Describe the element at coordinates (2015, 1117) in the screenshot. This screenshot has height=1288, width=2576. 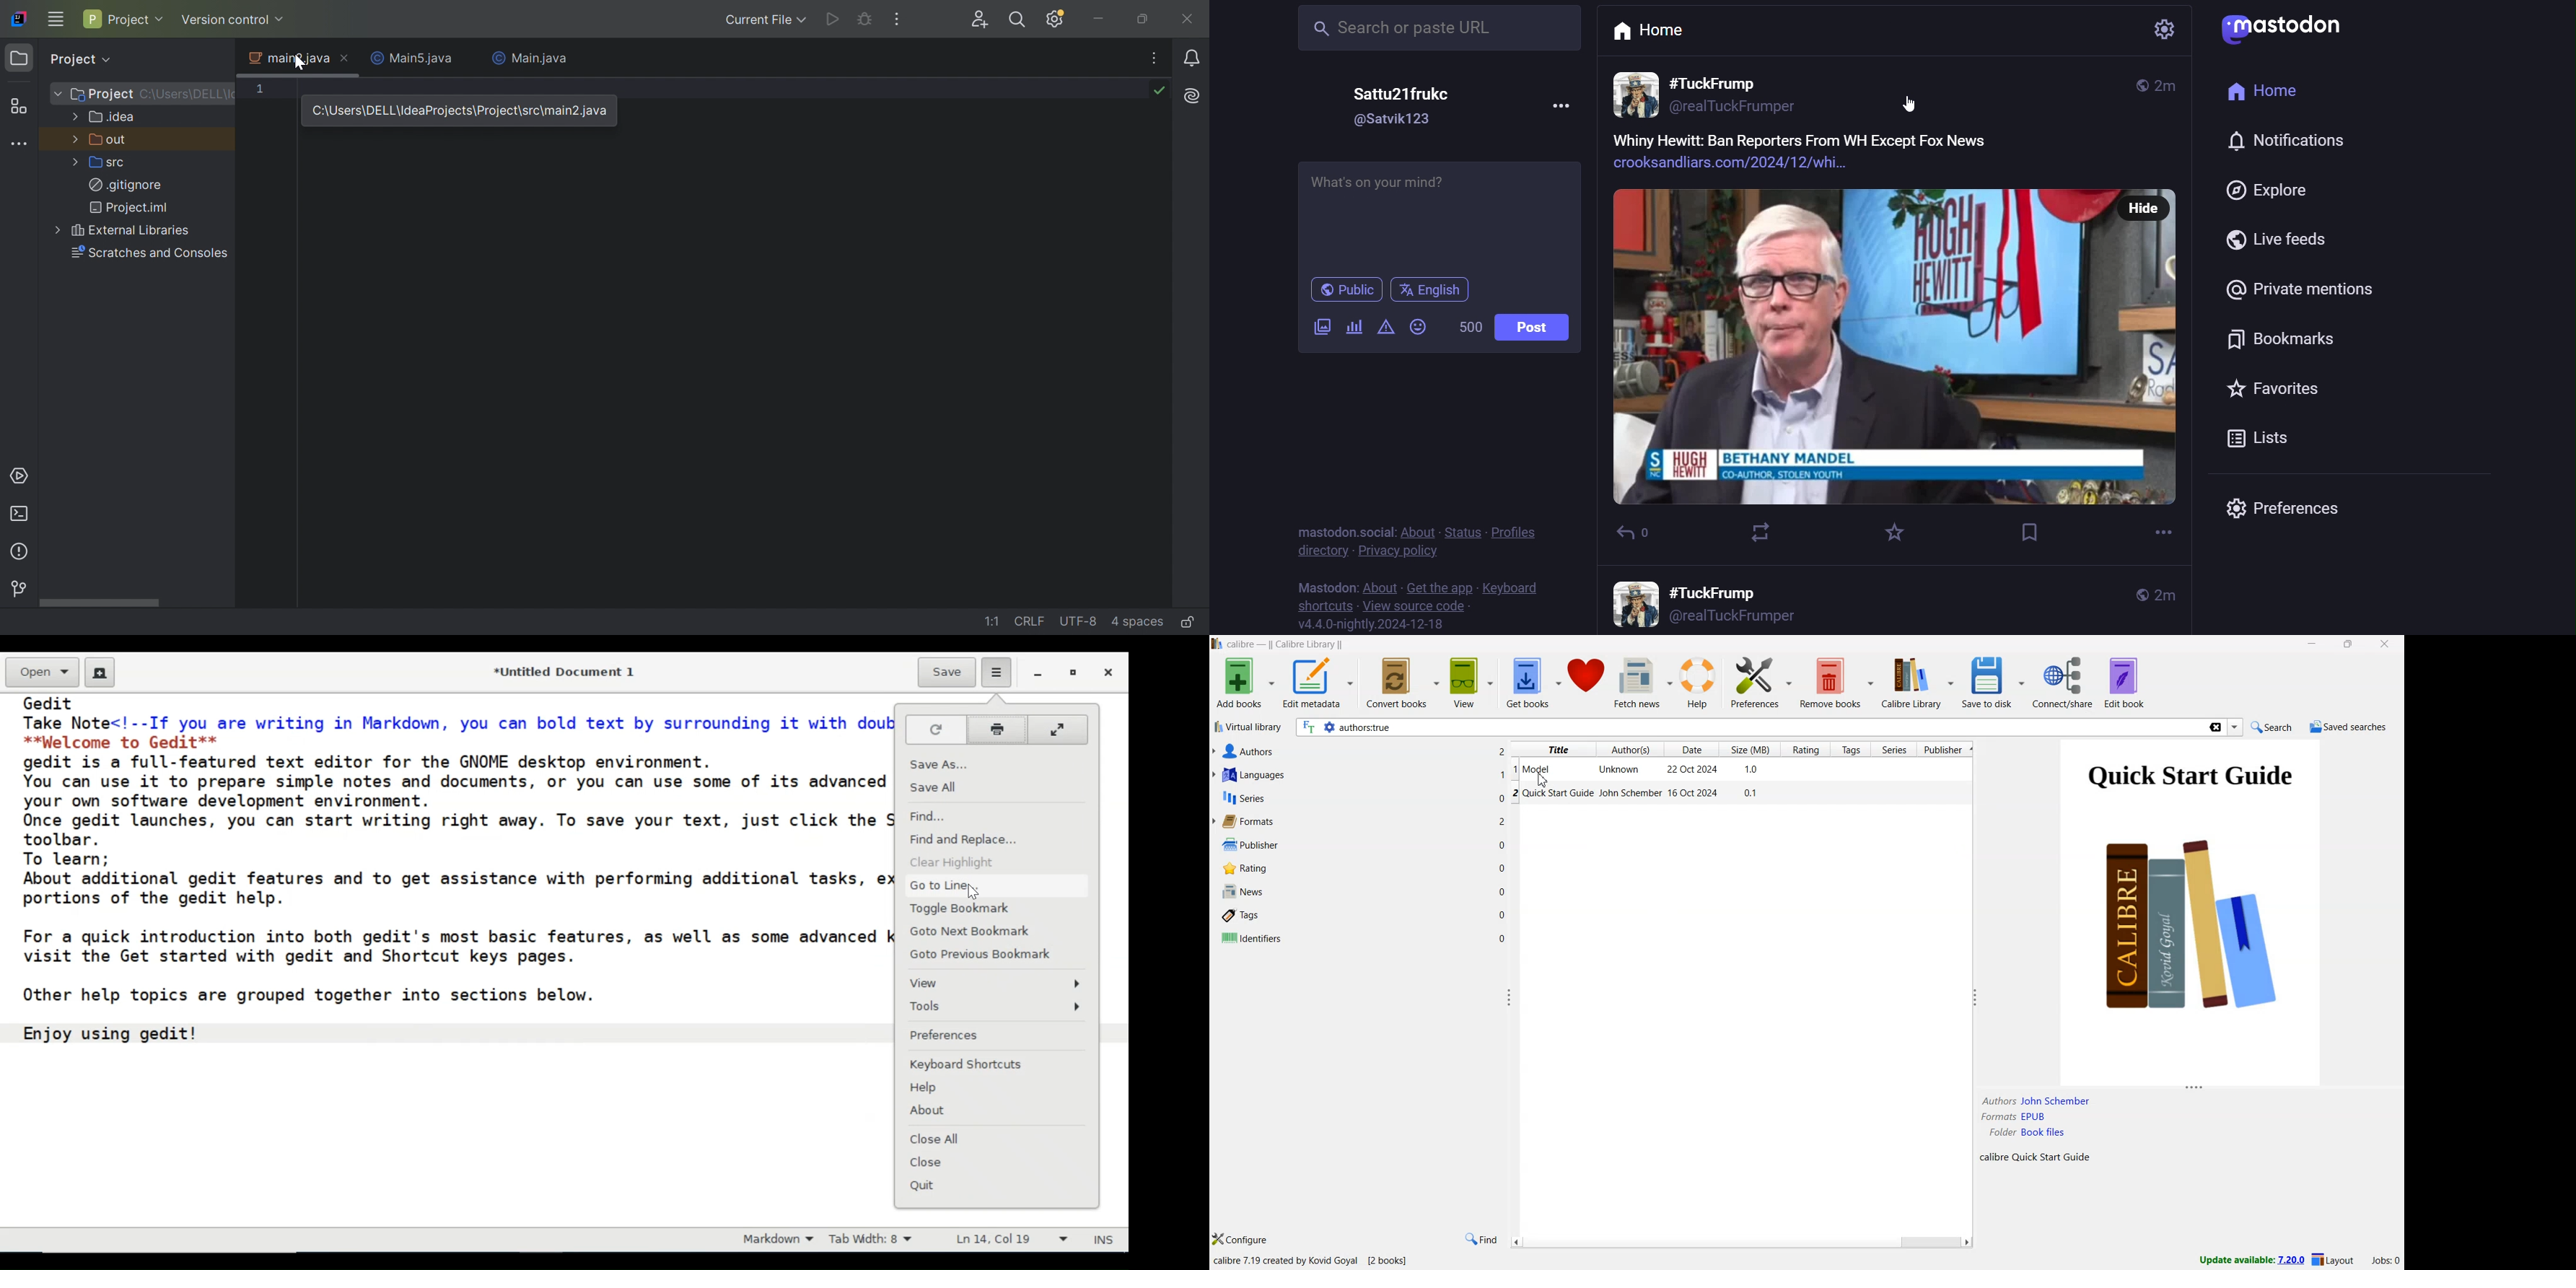
I see `format` at that location.